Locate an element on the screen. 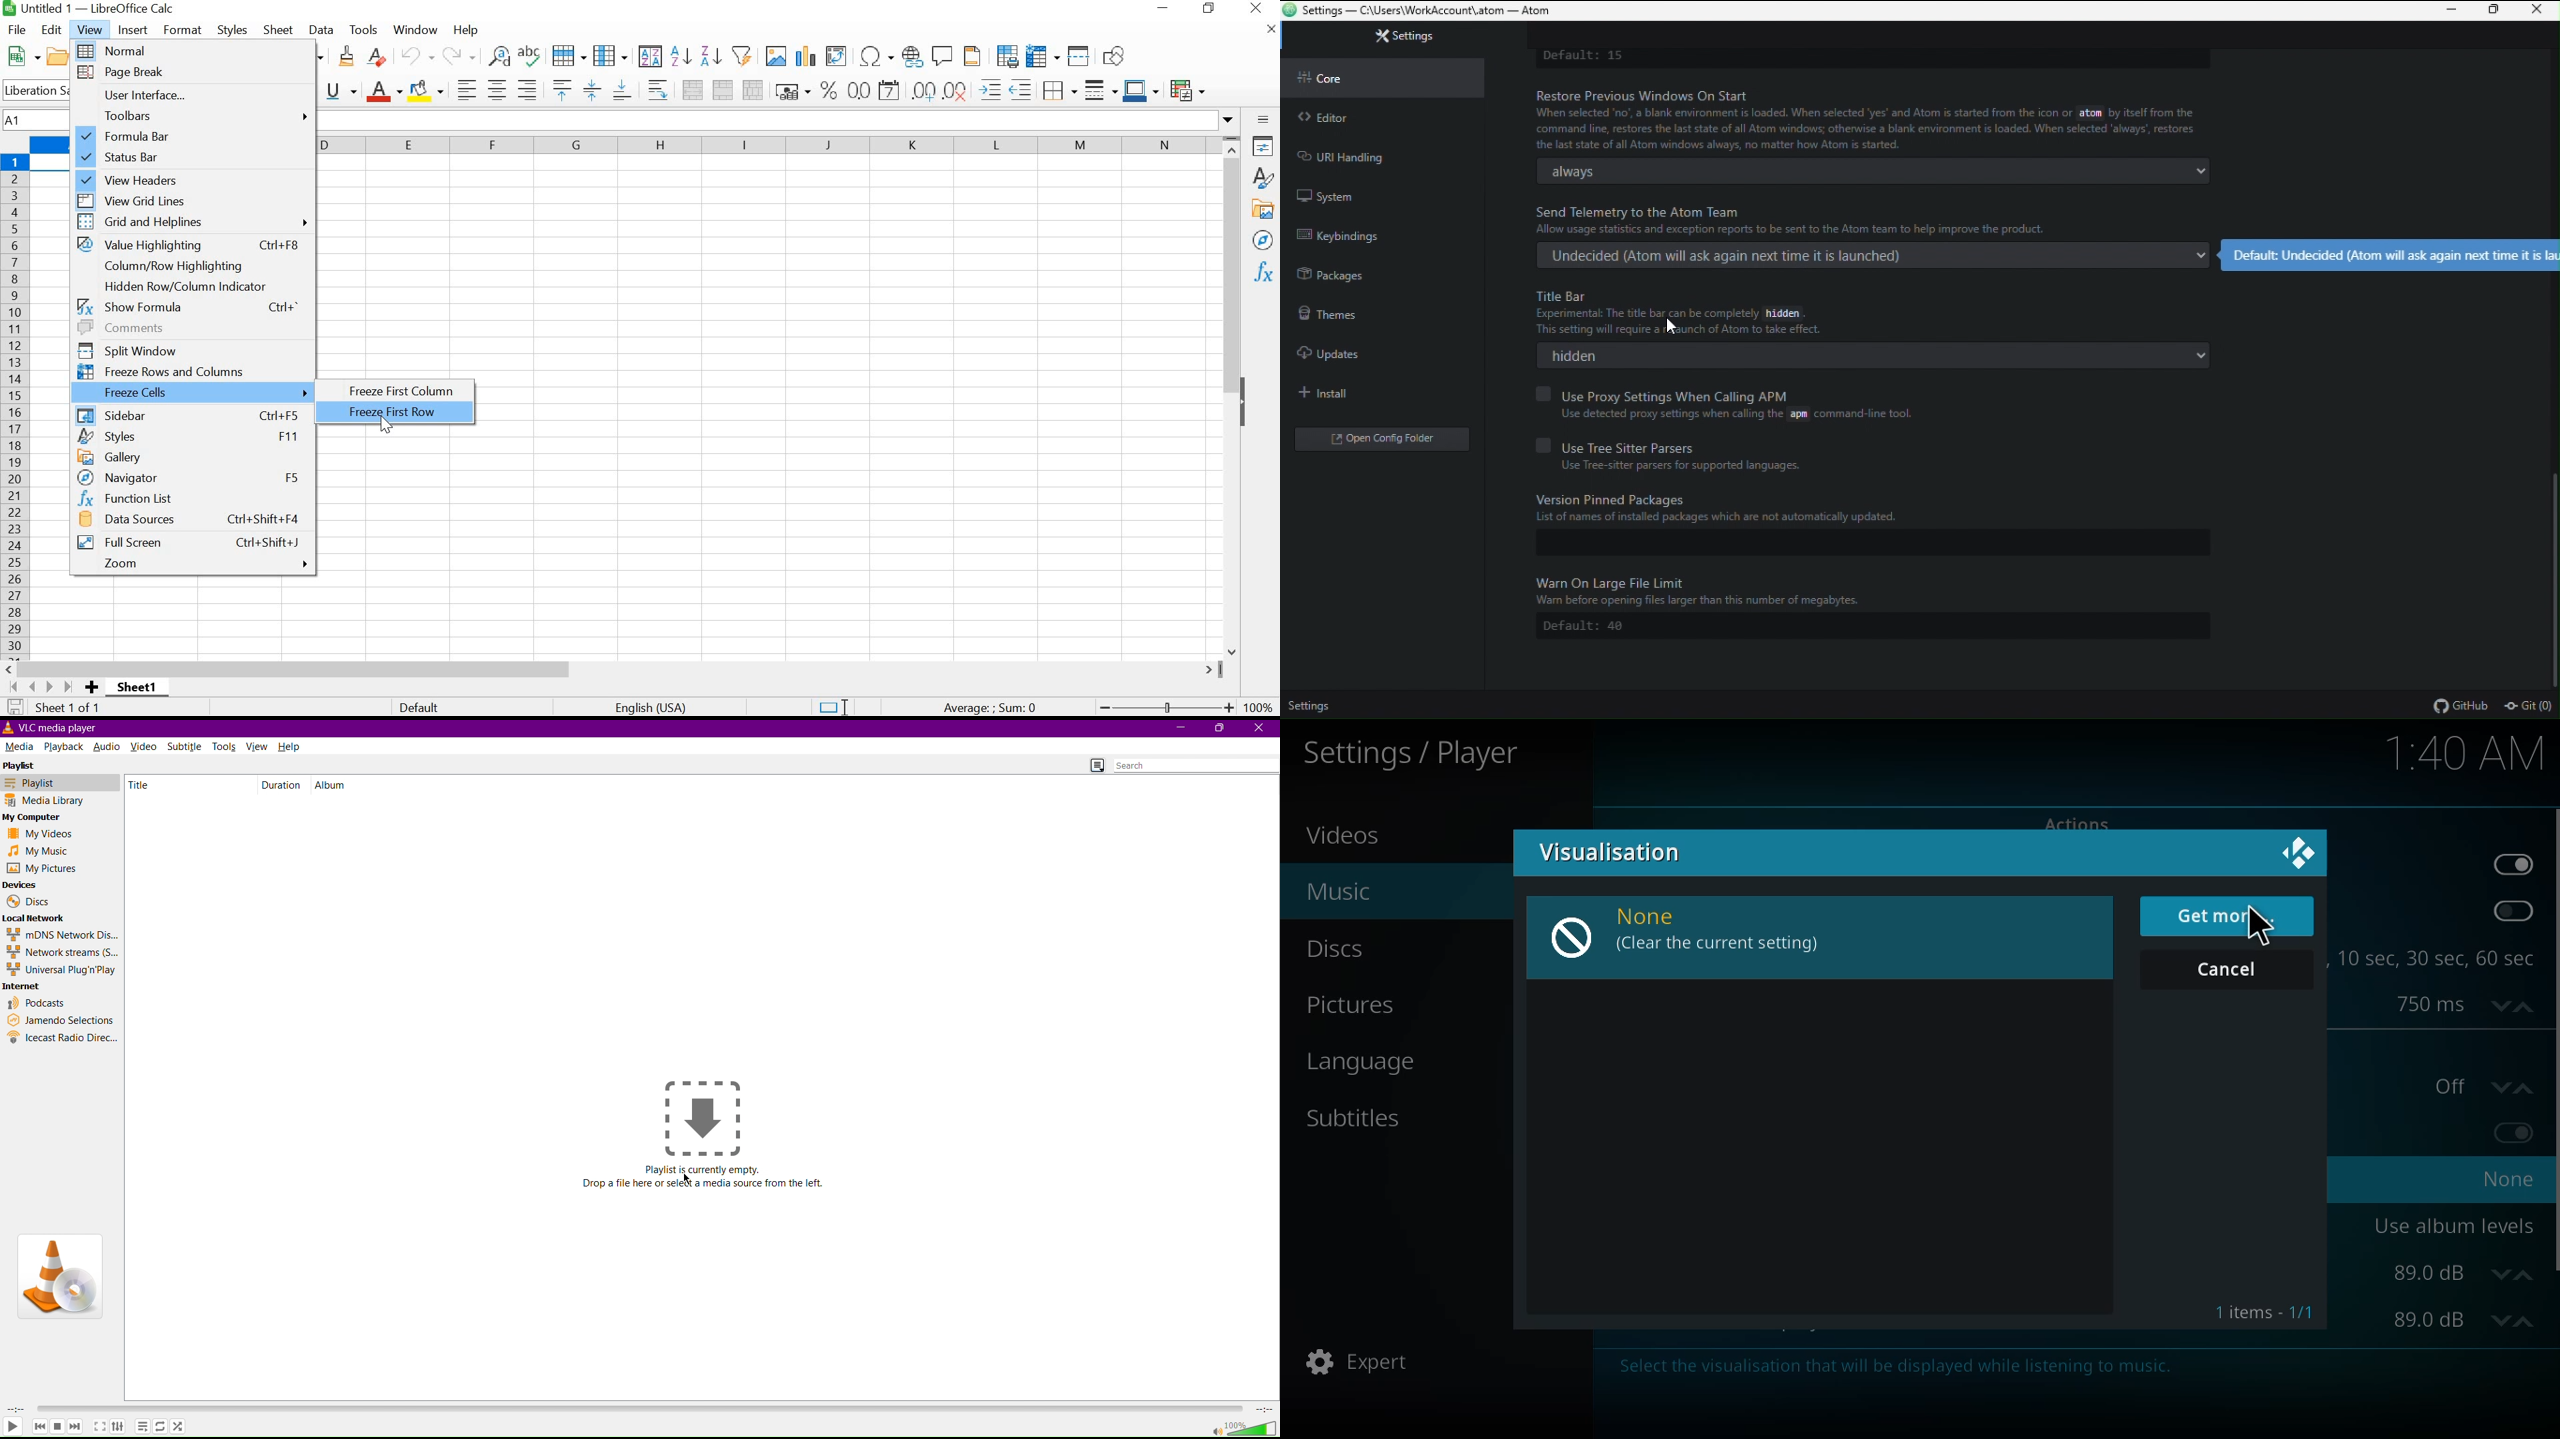 The image size is (2576, 1456). VIEW GRID LINES is located at coordinates (195, 199).